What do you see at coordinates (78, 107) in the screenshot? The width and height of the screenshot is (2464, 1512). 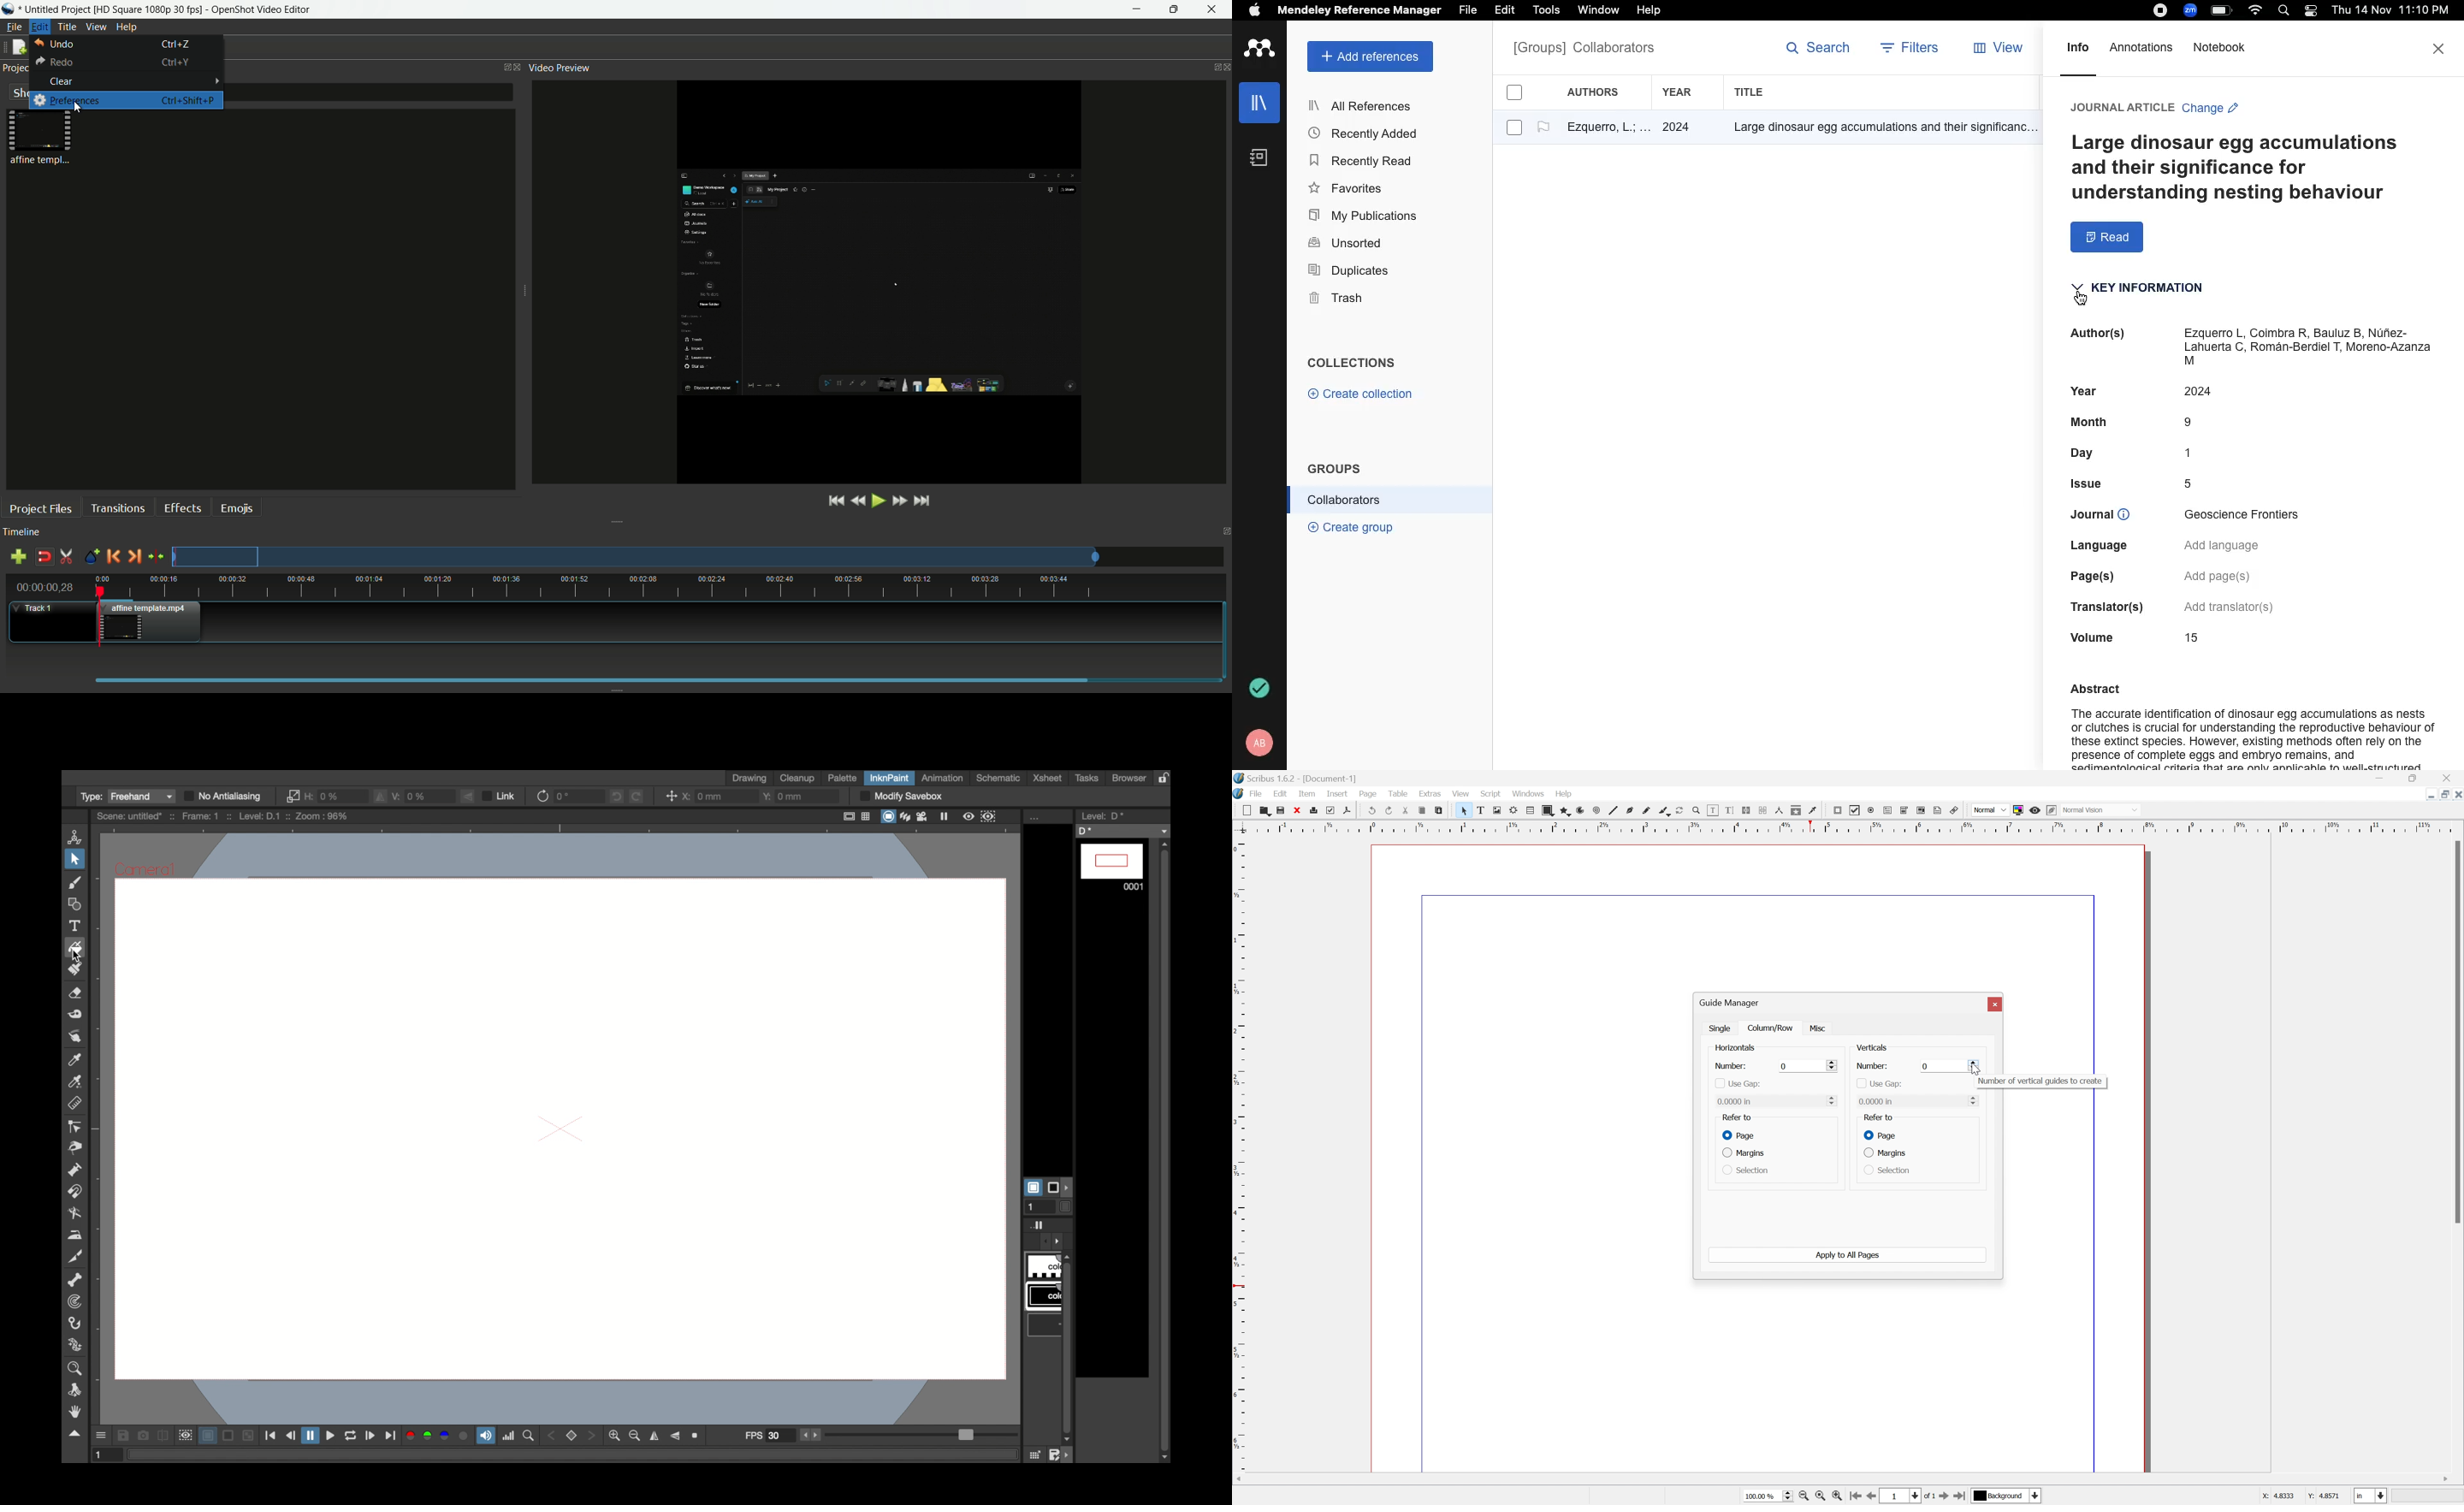 I see `cursor` at bounding box center [78, 107].